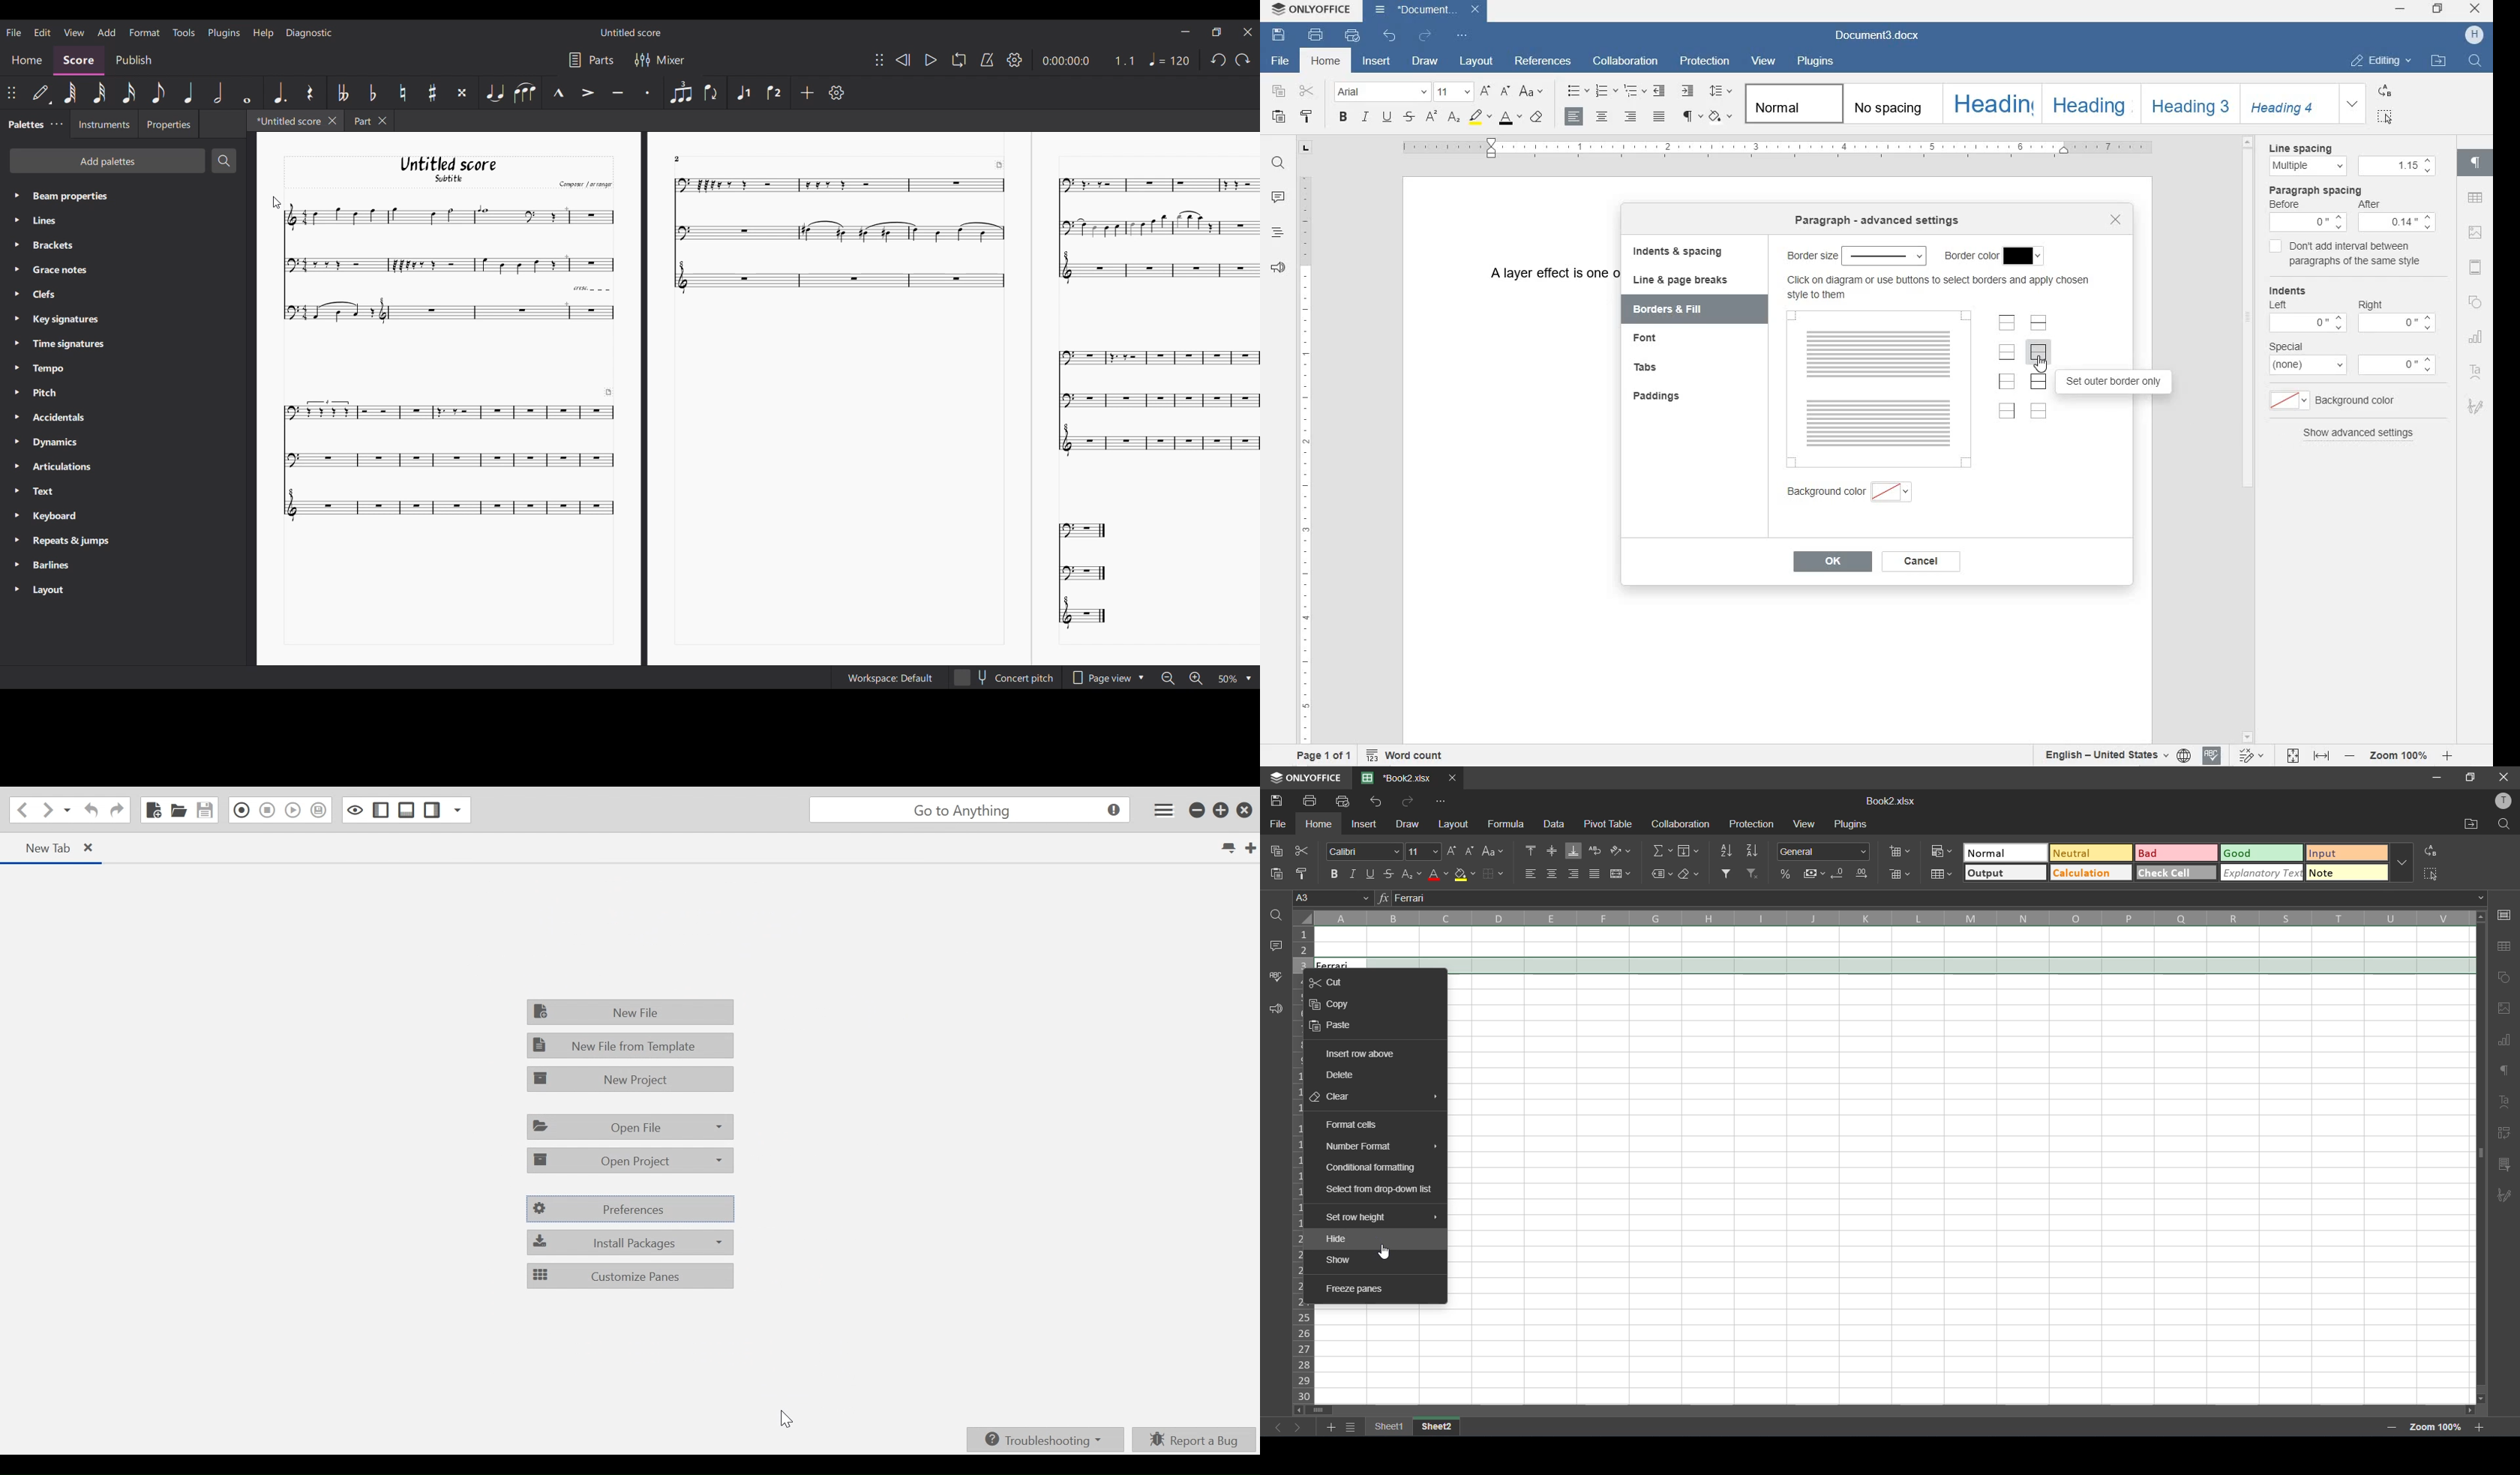 This screenshot has width=2520, height=1484. What do you see at coordinates (145, 32) in the screenshot?
I see `Format` at bounding box center [145, 32].